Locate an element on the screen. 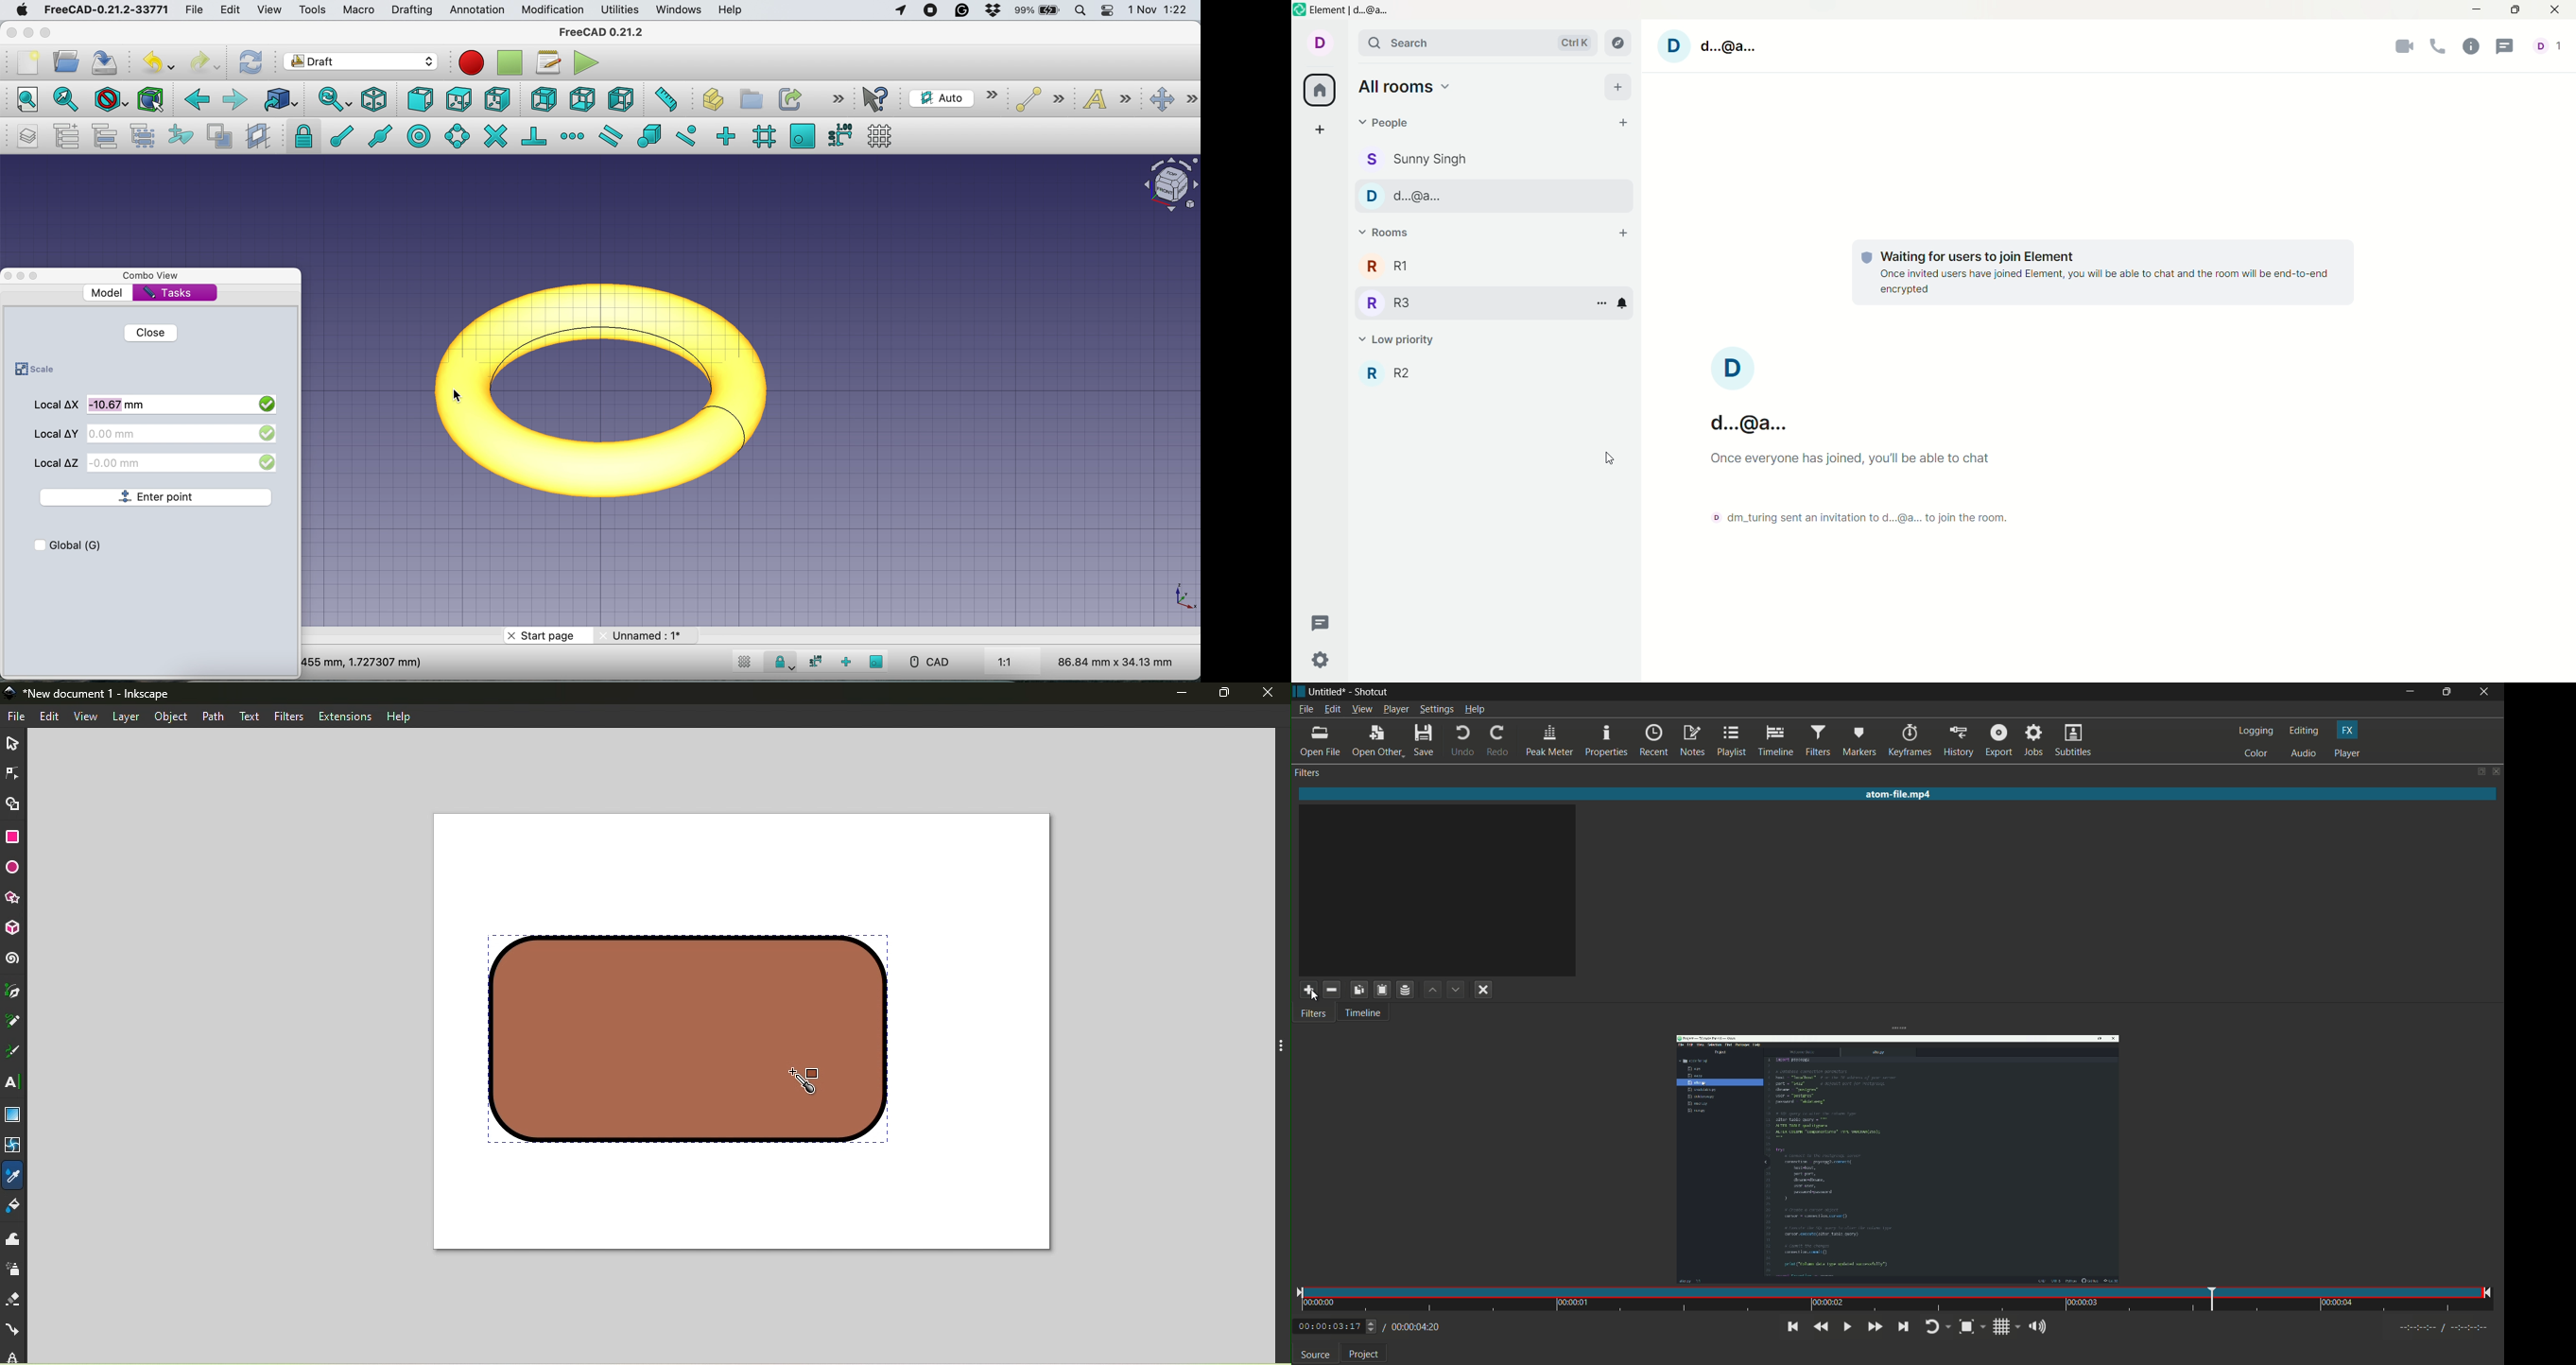 The image size is (2576, 1372). threads is located at coordinates (2502, 47).